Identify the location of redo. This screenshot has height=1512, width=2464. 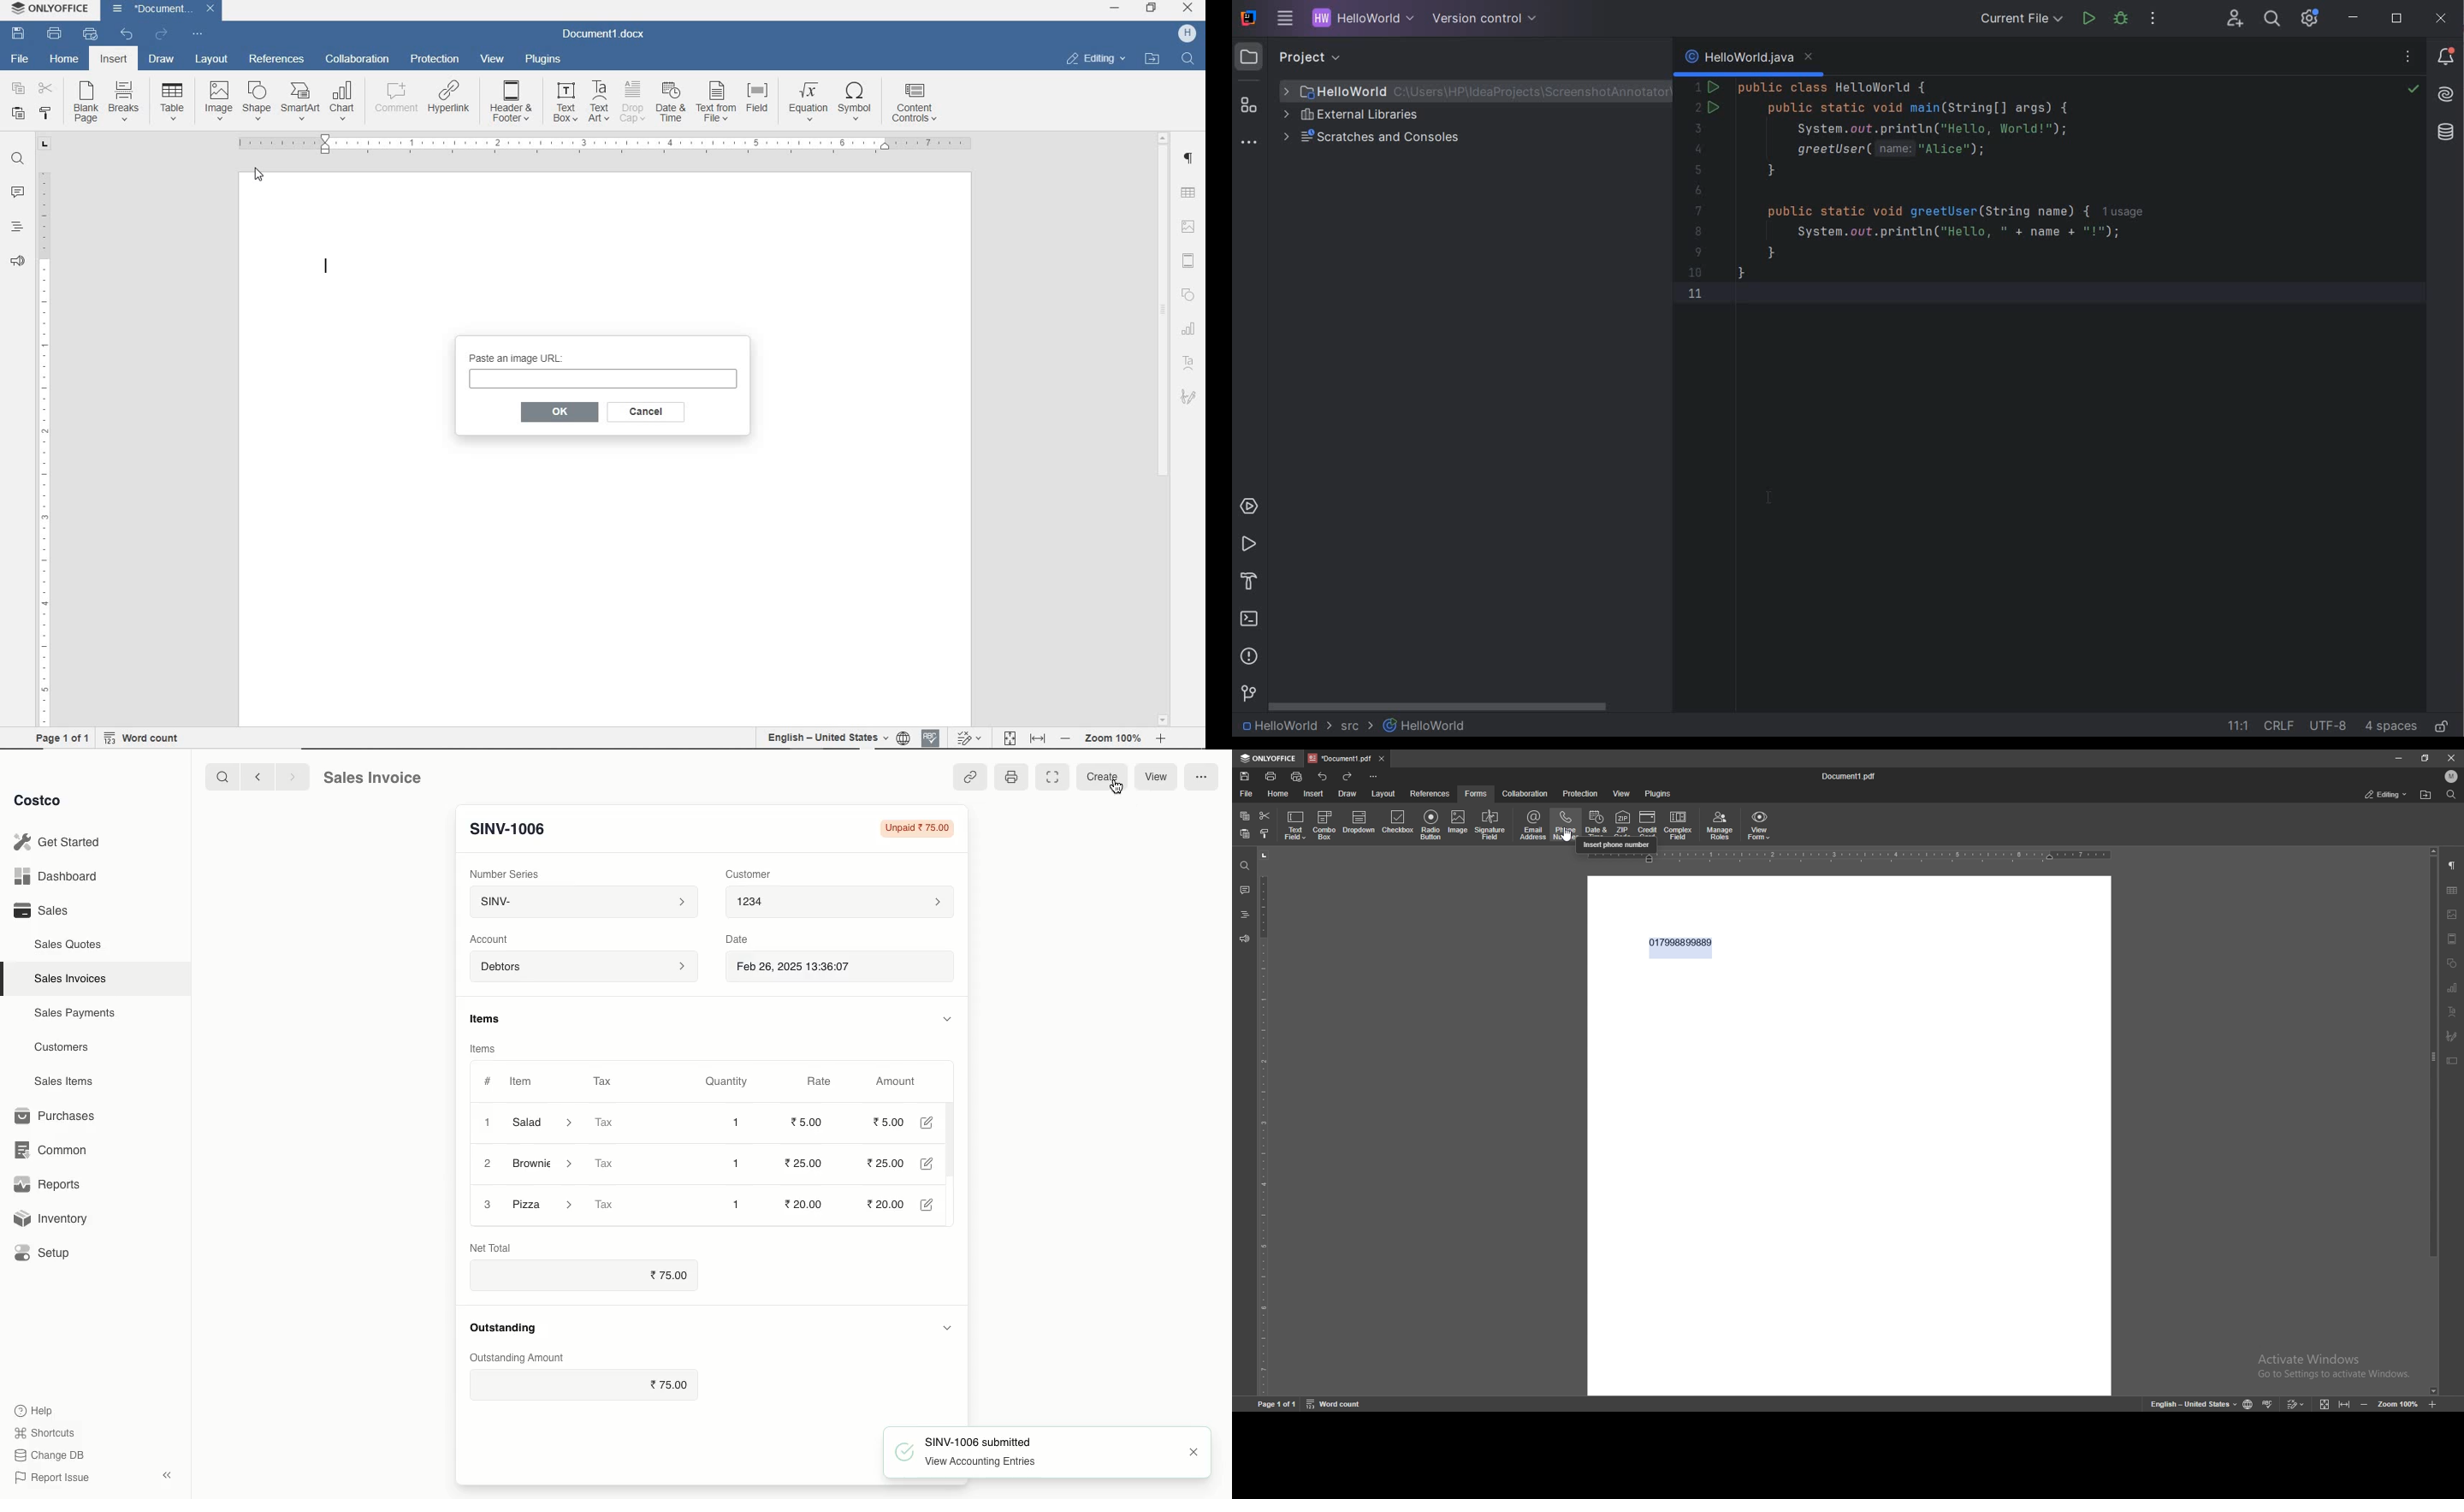
(1348, 776).